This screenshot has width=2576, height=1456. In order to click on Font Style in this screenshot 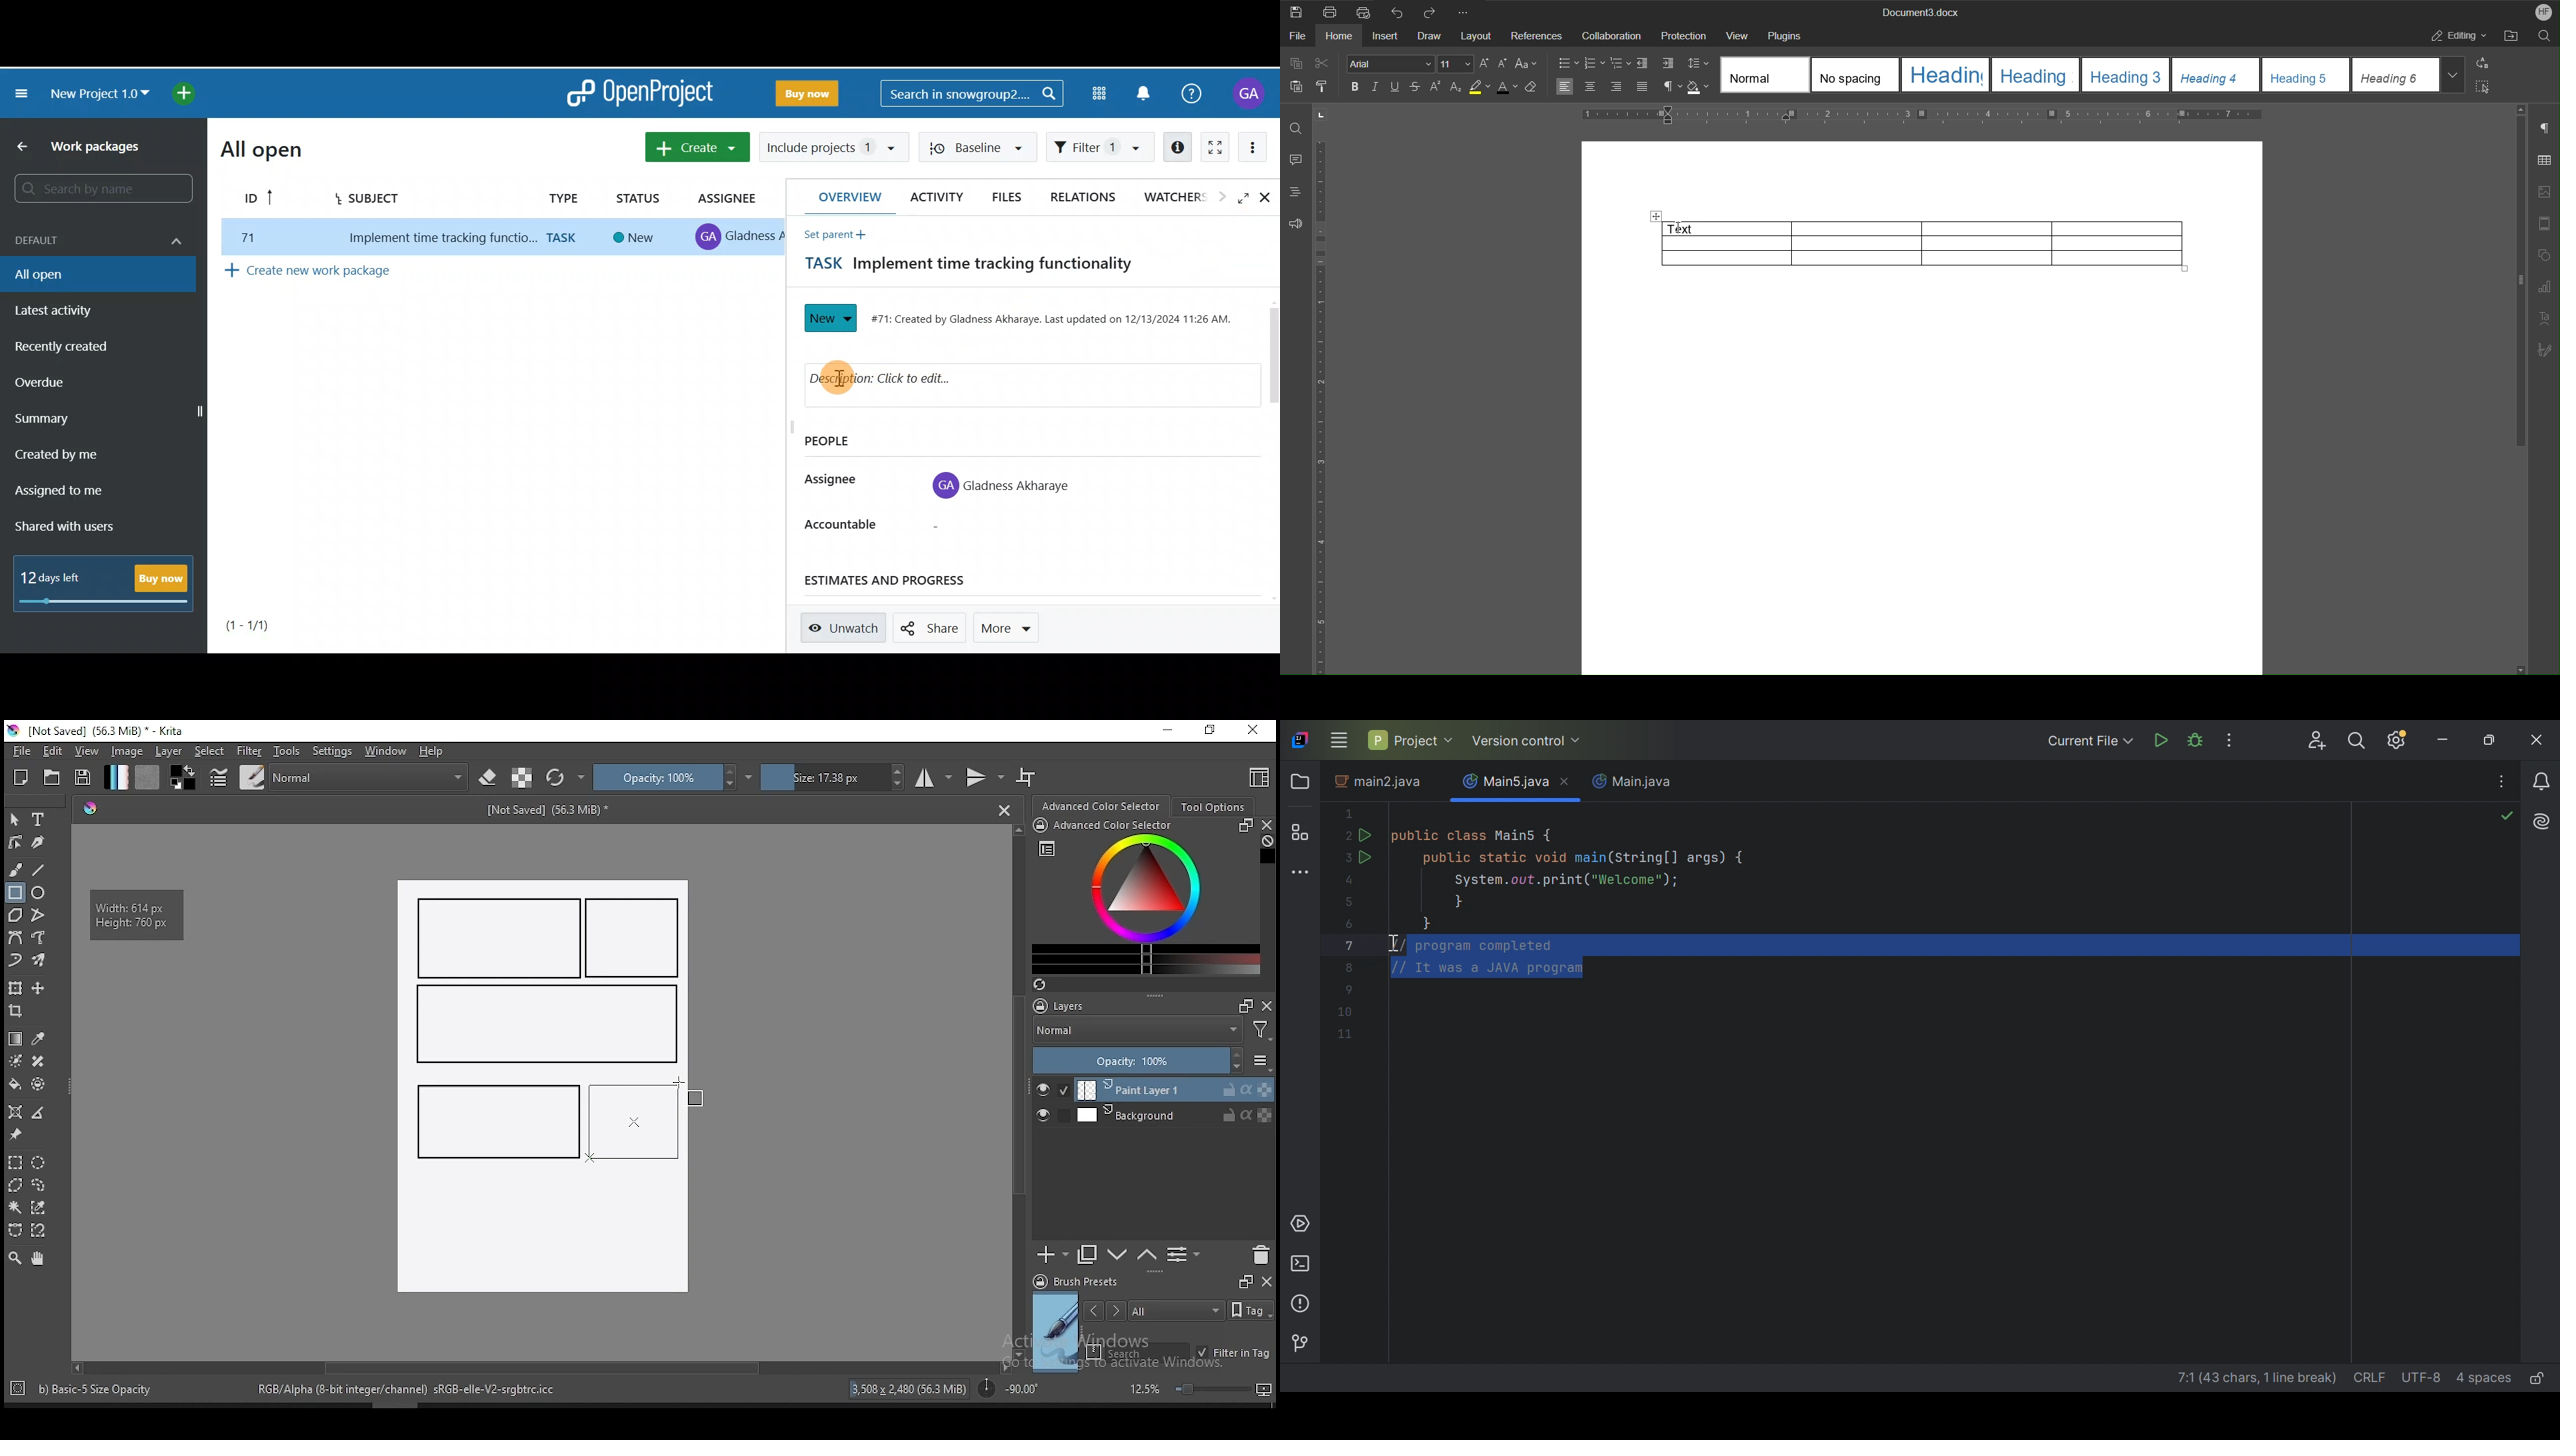, I will do `click(1391, 64)`.